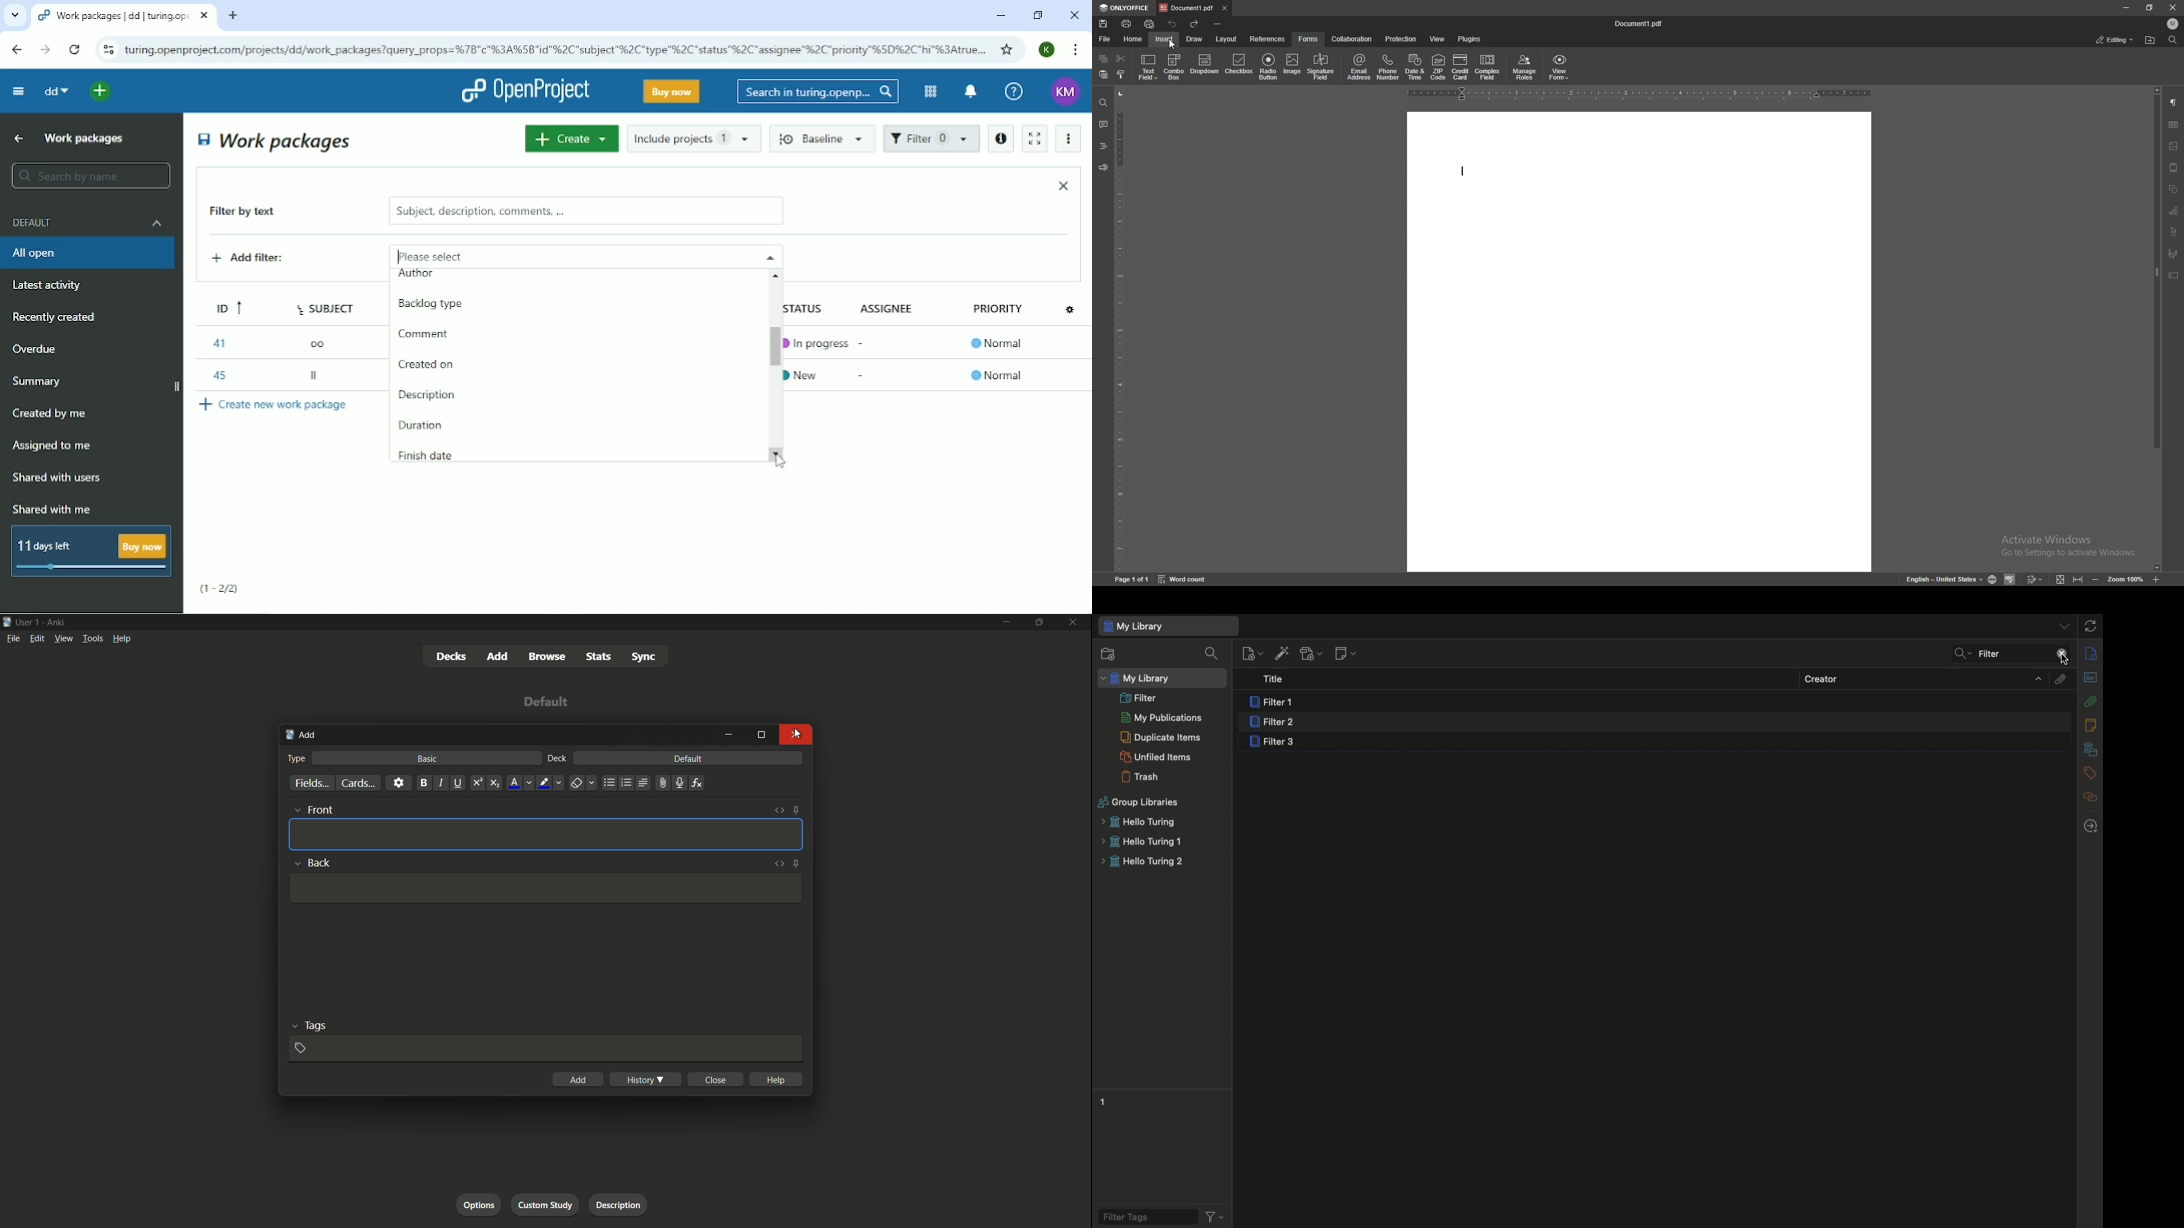 The height and width of the screenshot is (1232, 2184). I want to click on deck, so click(558, 759).